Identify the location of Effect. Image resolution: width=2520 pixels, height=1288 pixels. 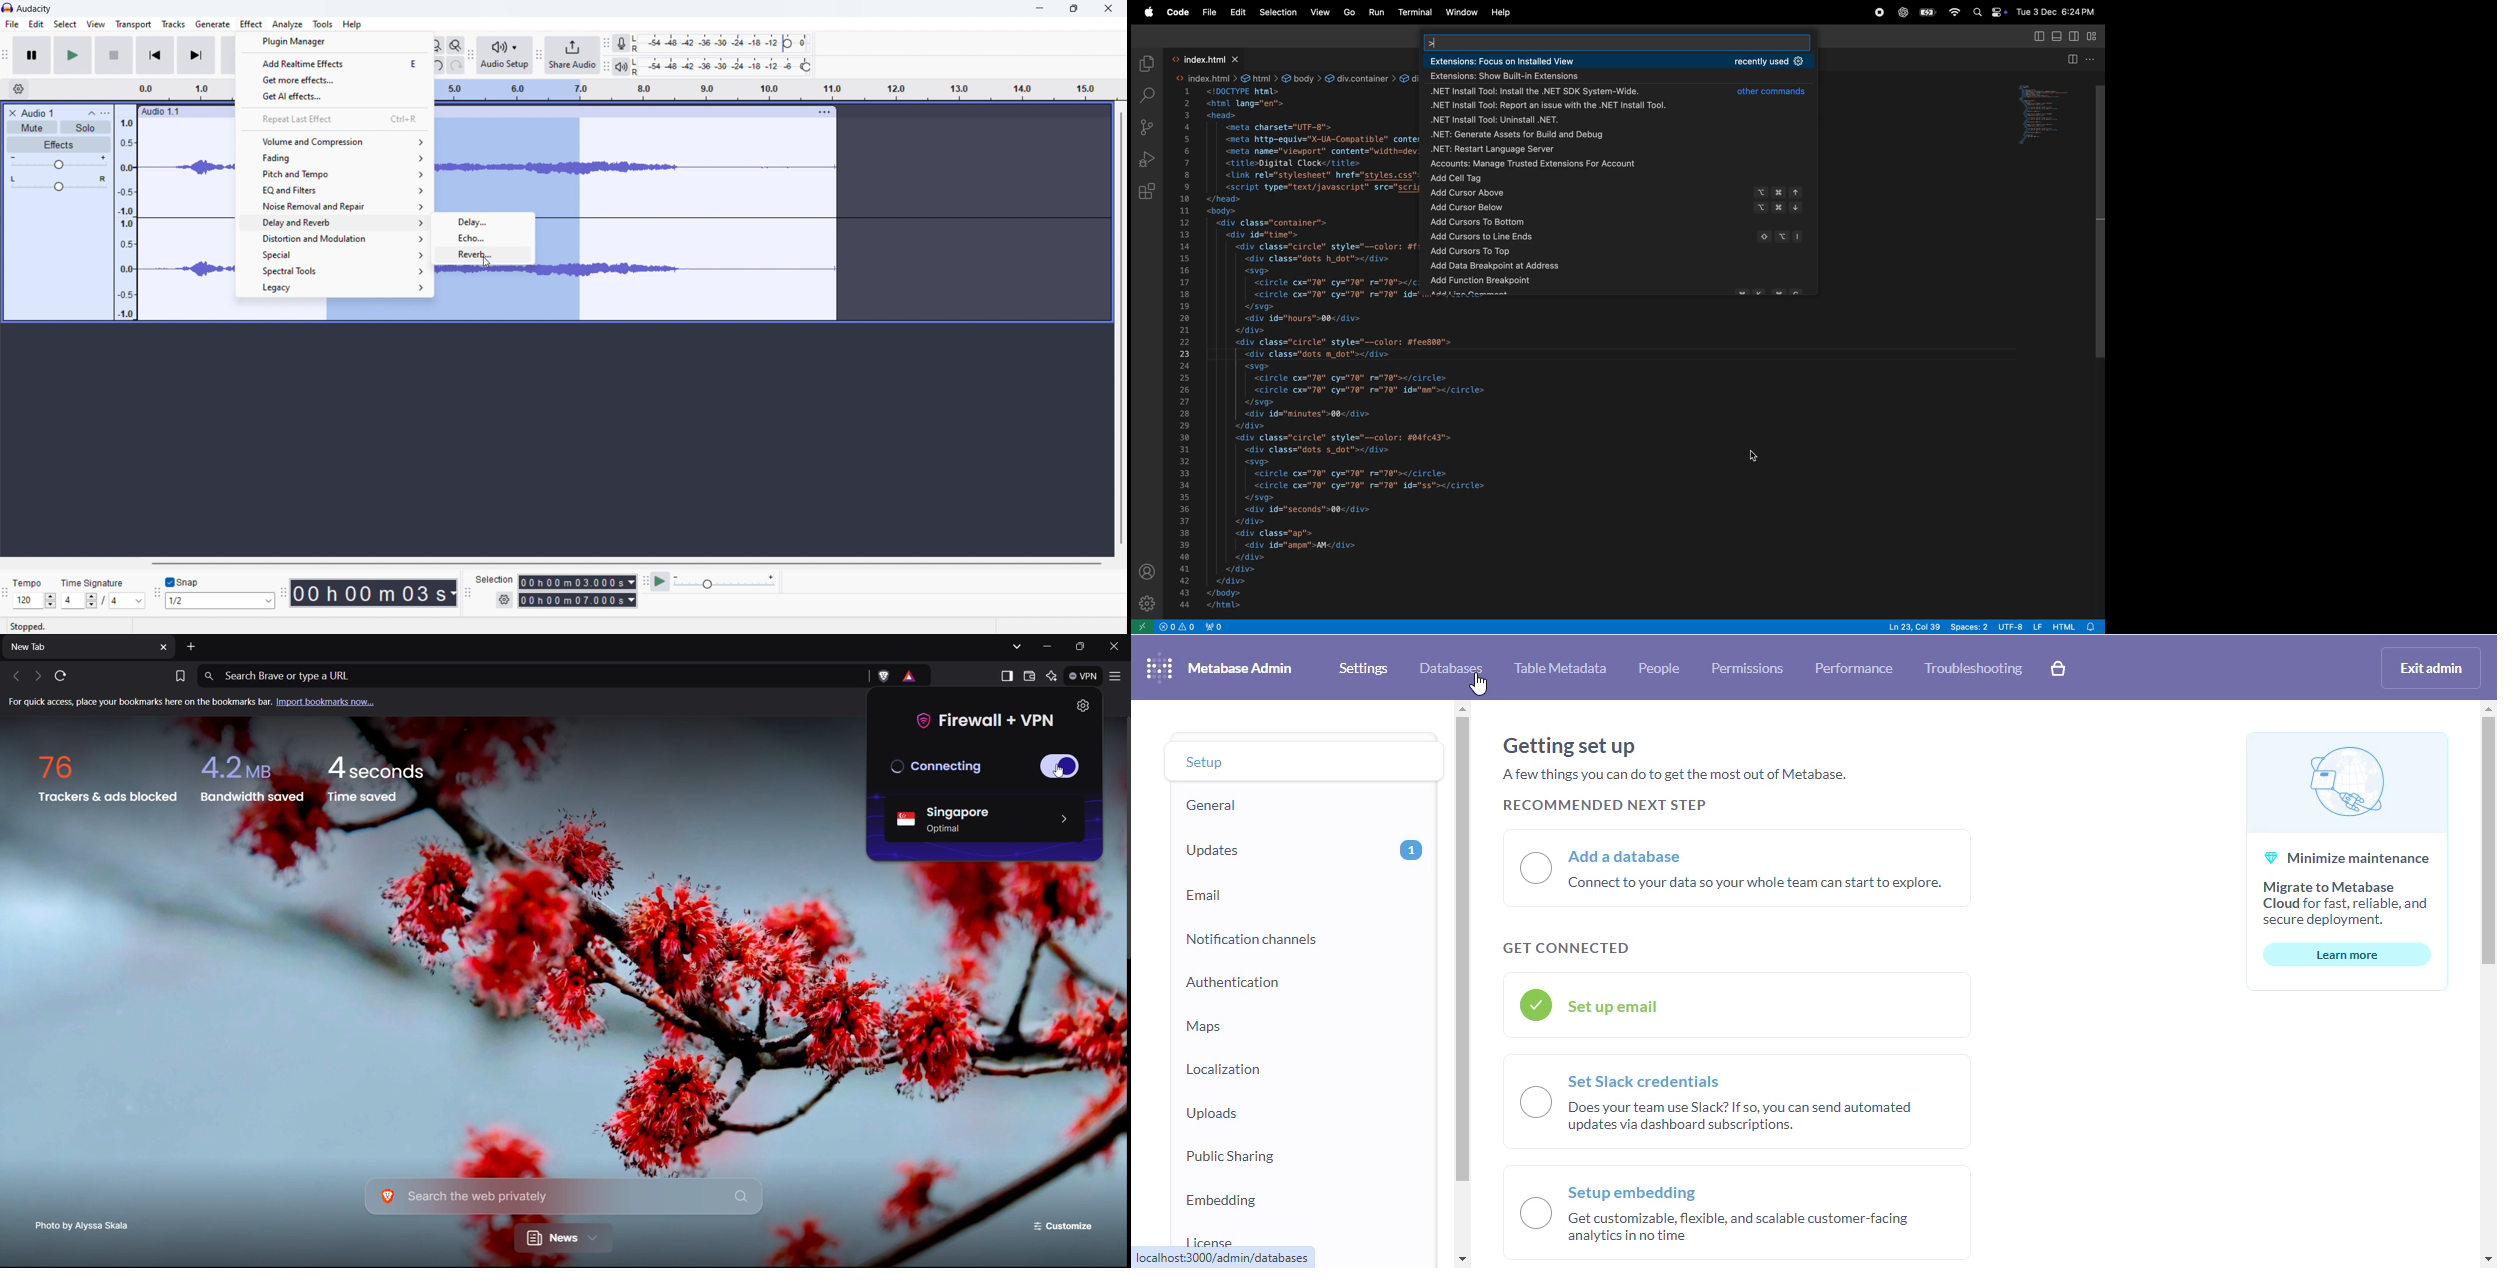
(252, 23).